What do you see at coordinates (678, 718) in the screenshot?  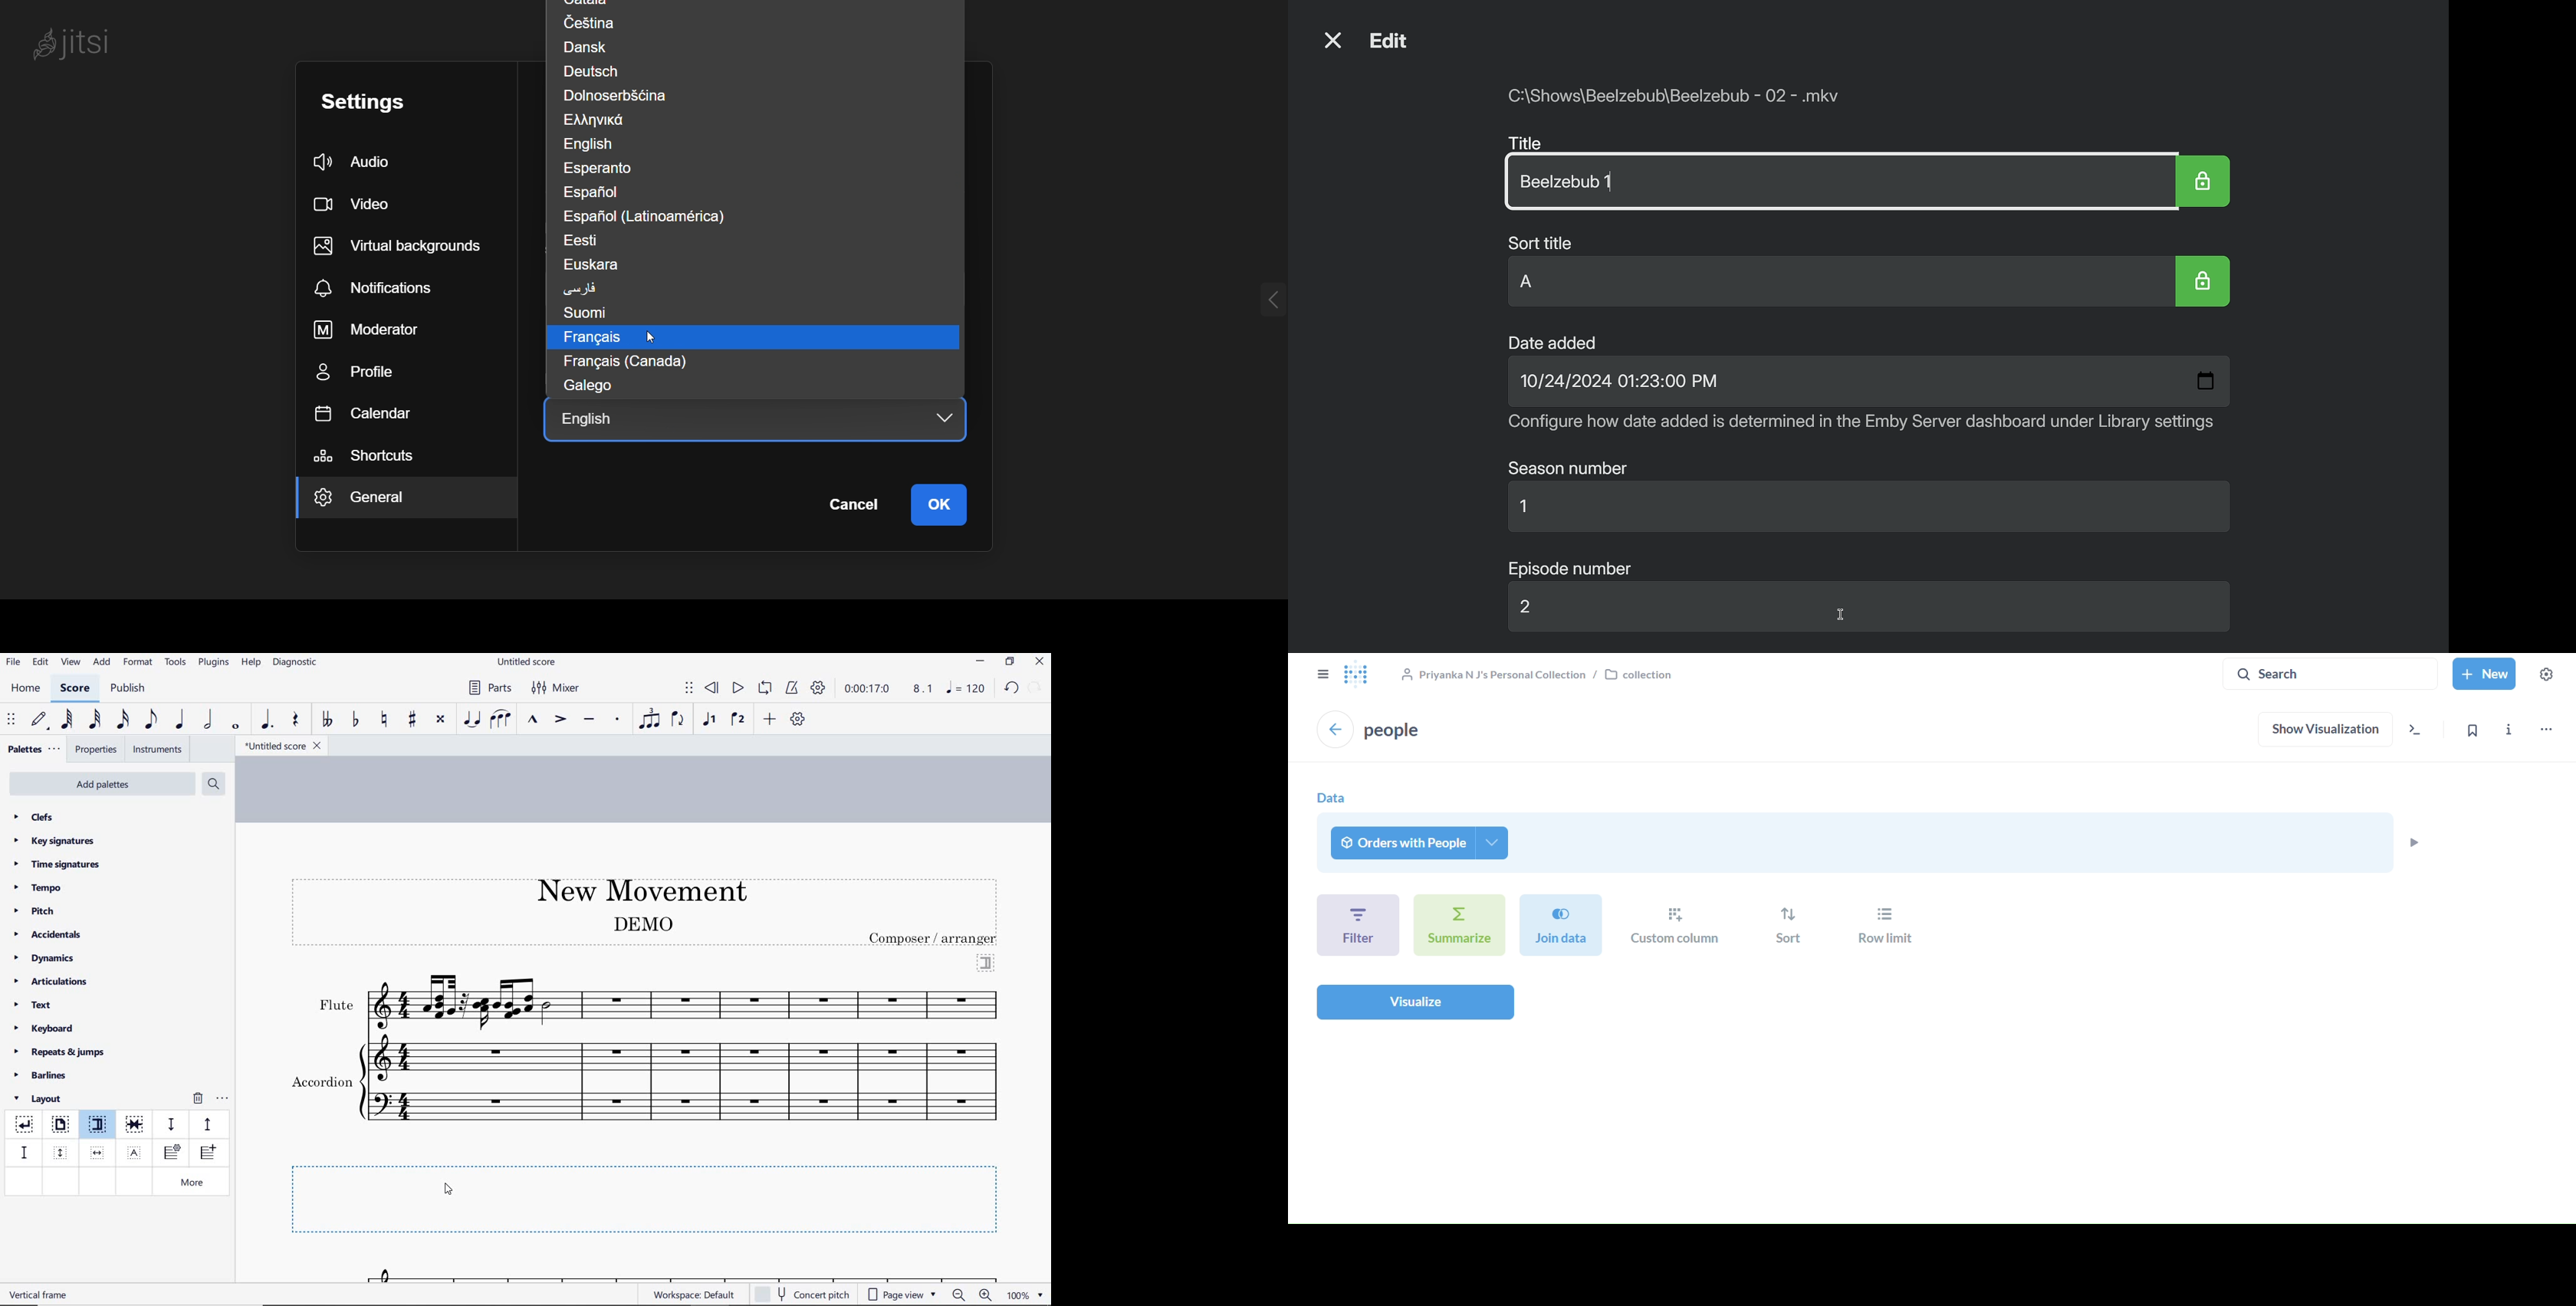 I see `flip direction` at bounding box center [678, 718].